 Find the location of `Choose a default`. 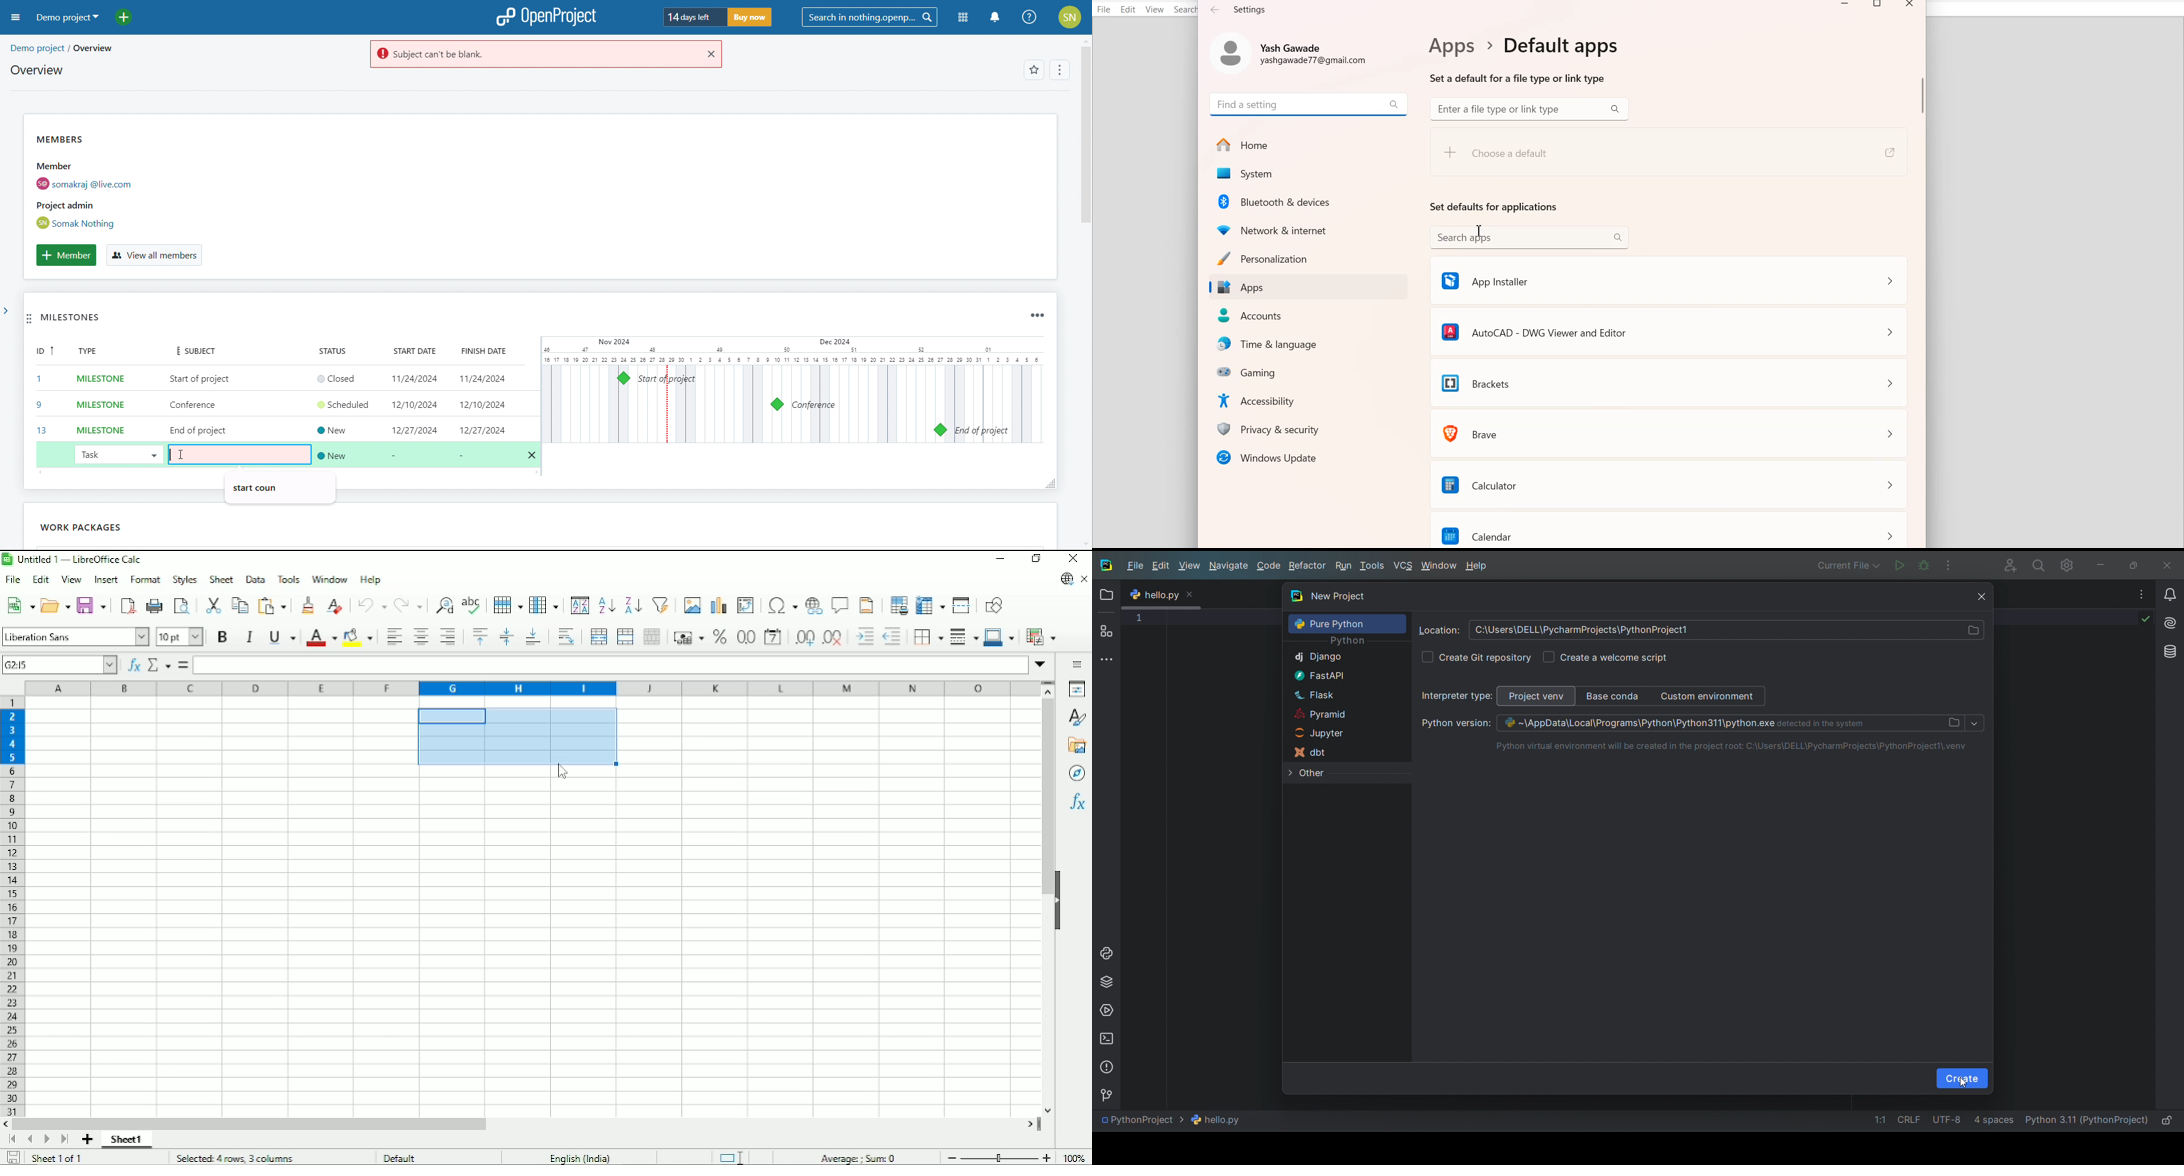

Choose a default is located at coordinates (1539, 158).